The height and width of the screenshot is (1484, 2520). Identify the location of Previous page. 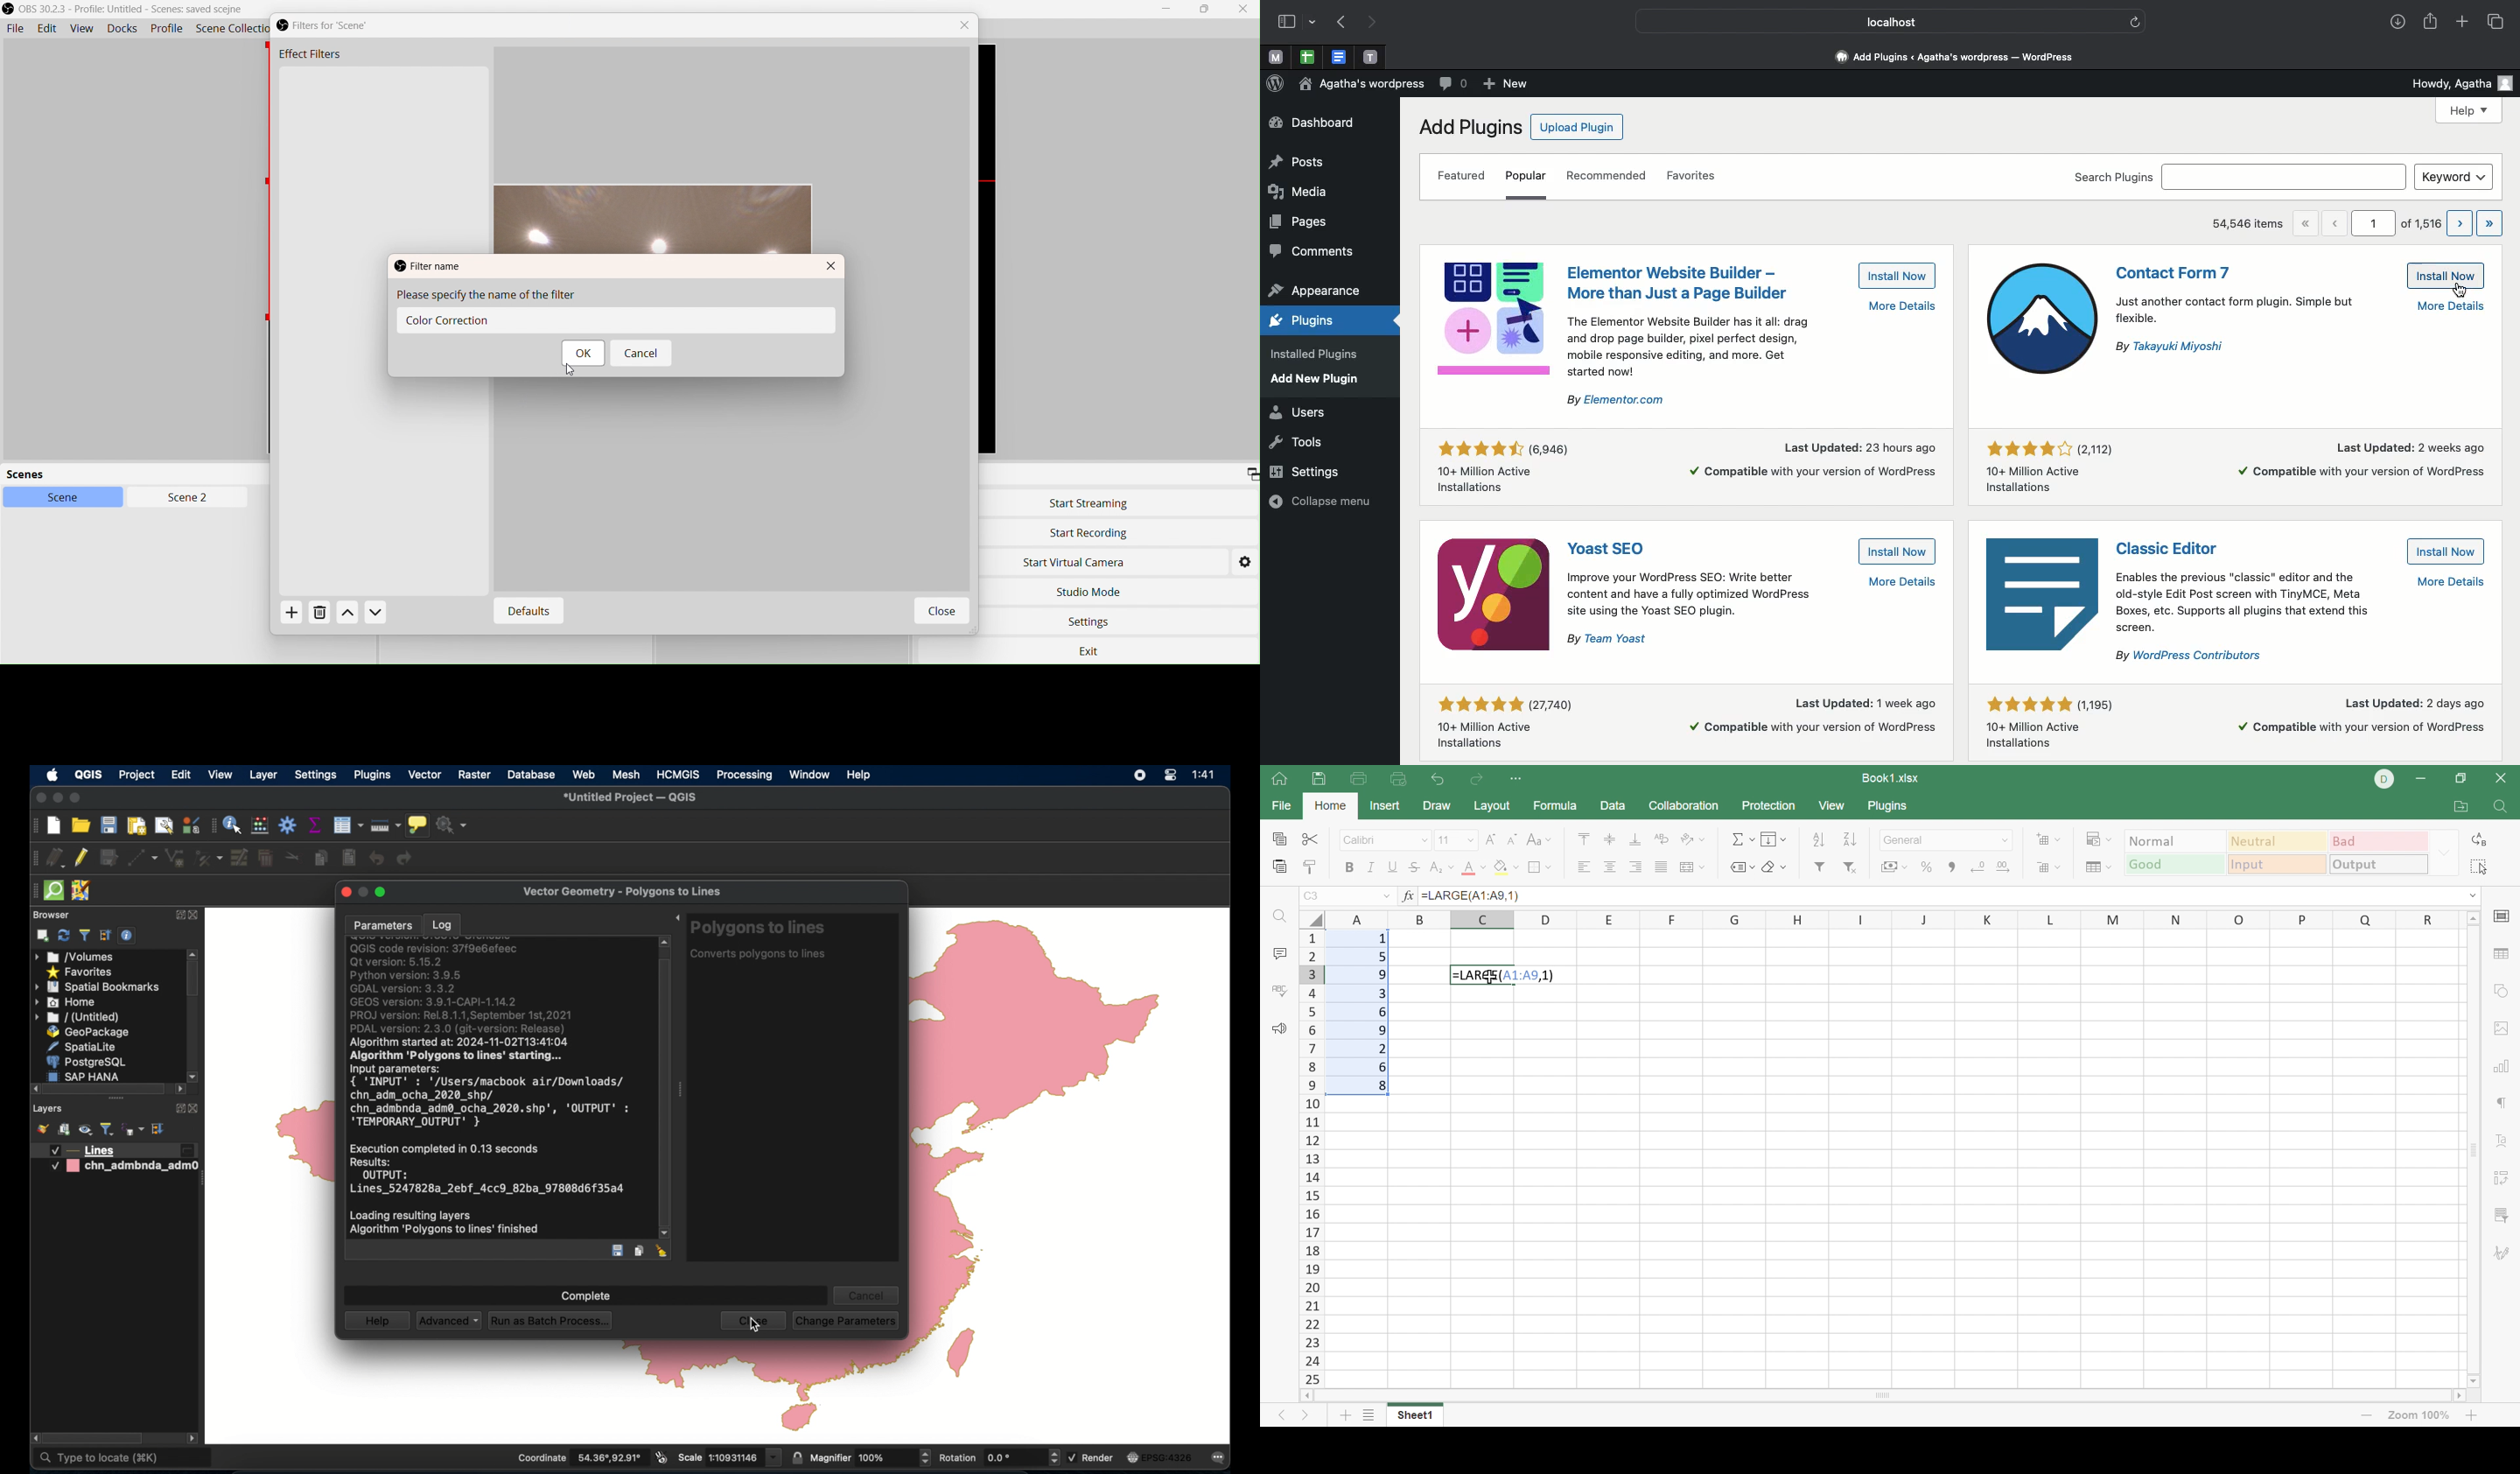
(2337, 222).